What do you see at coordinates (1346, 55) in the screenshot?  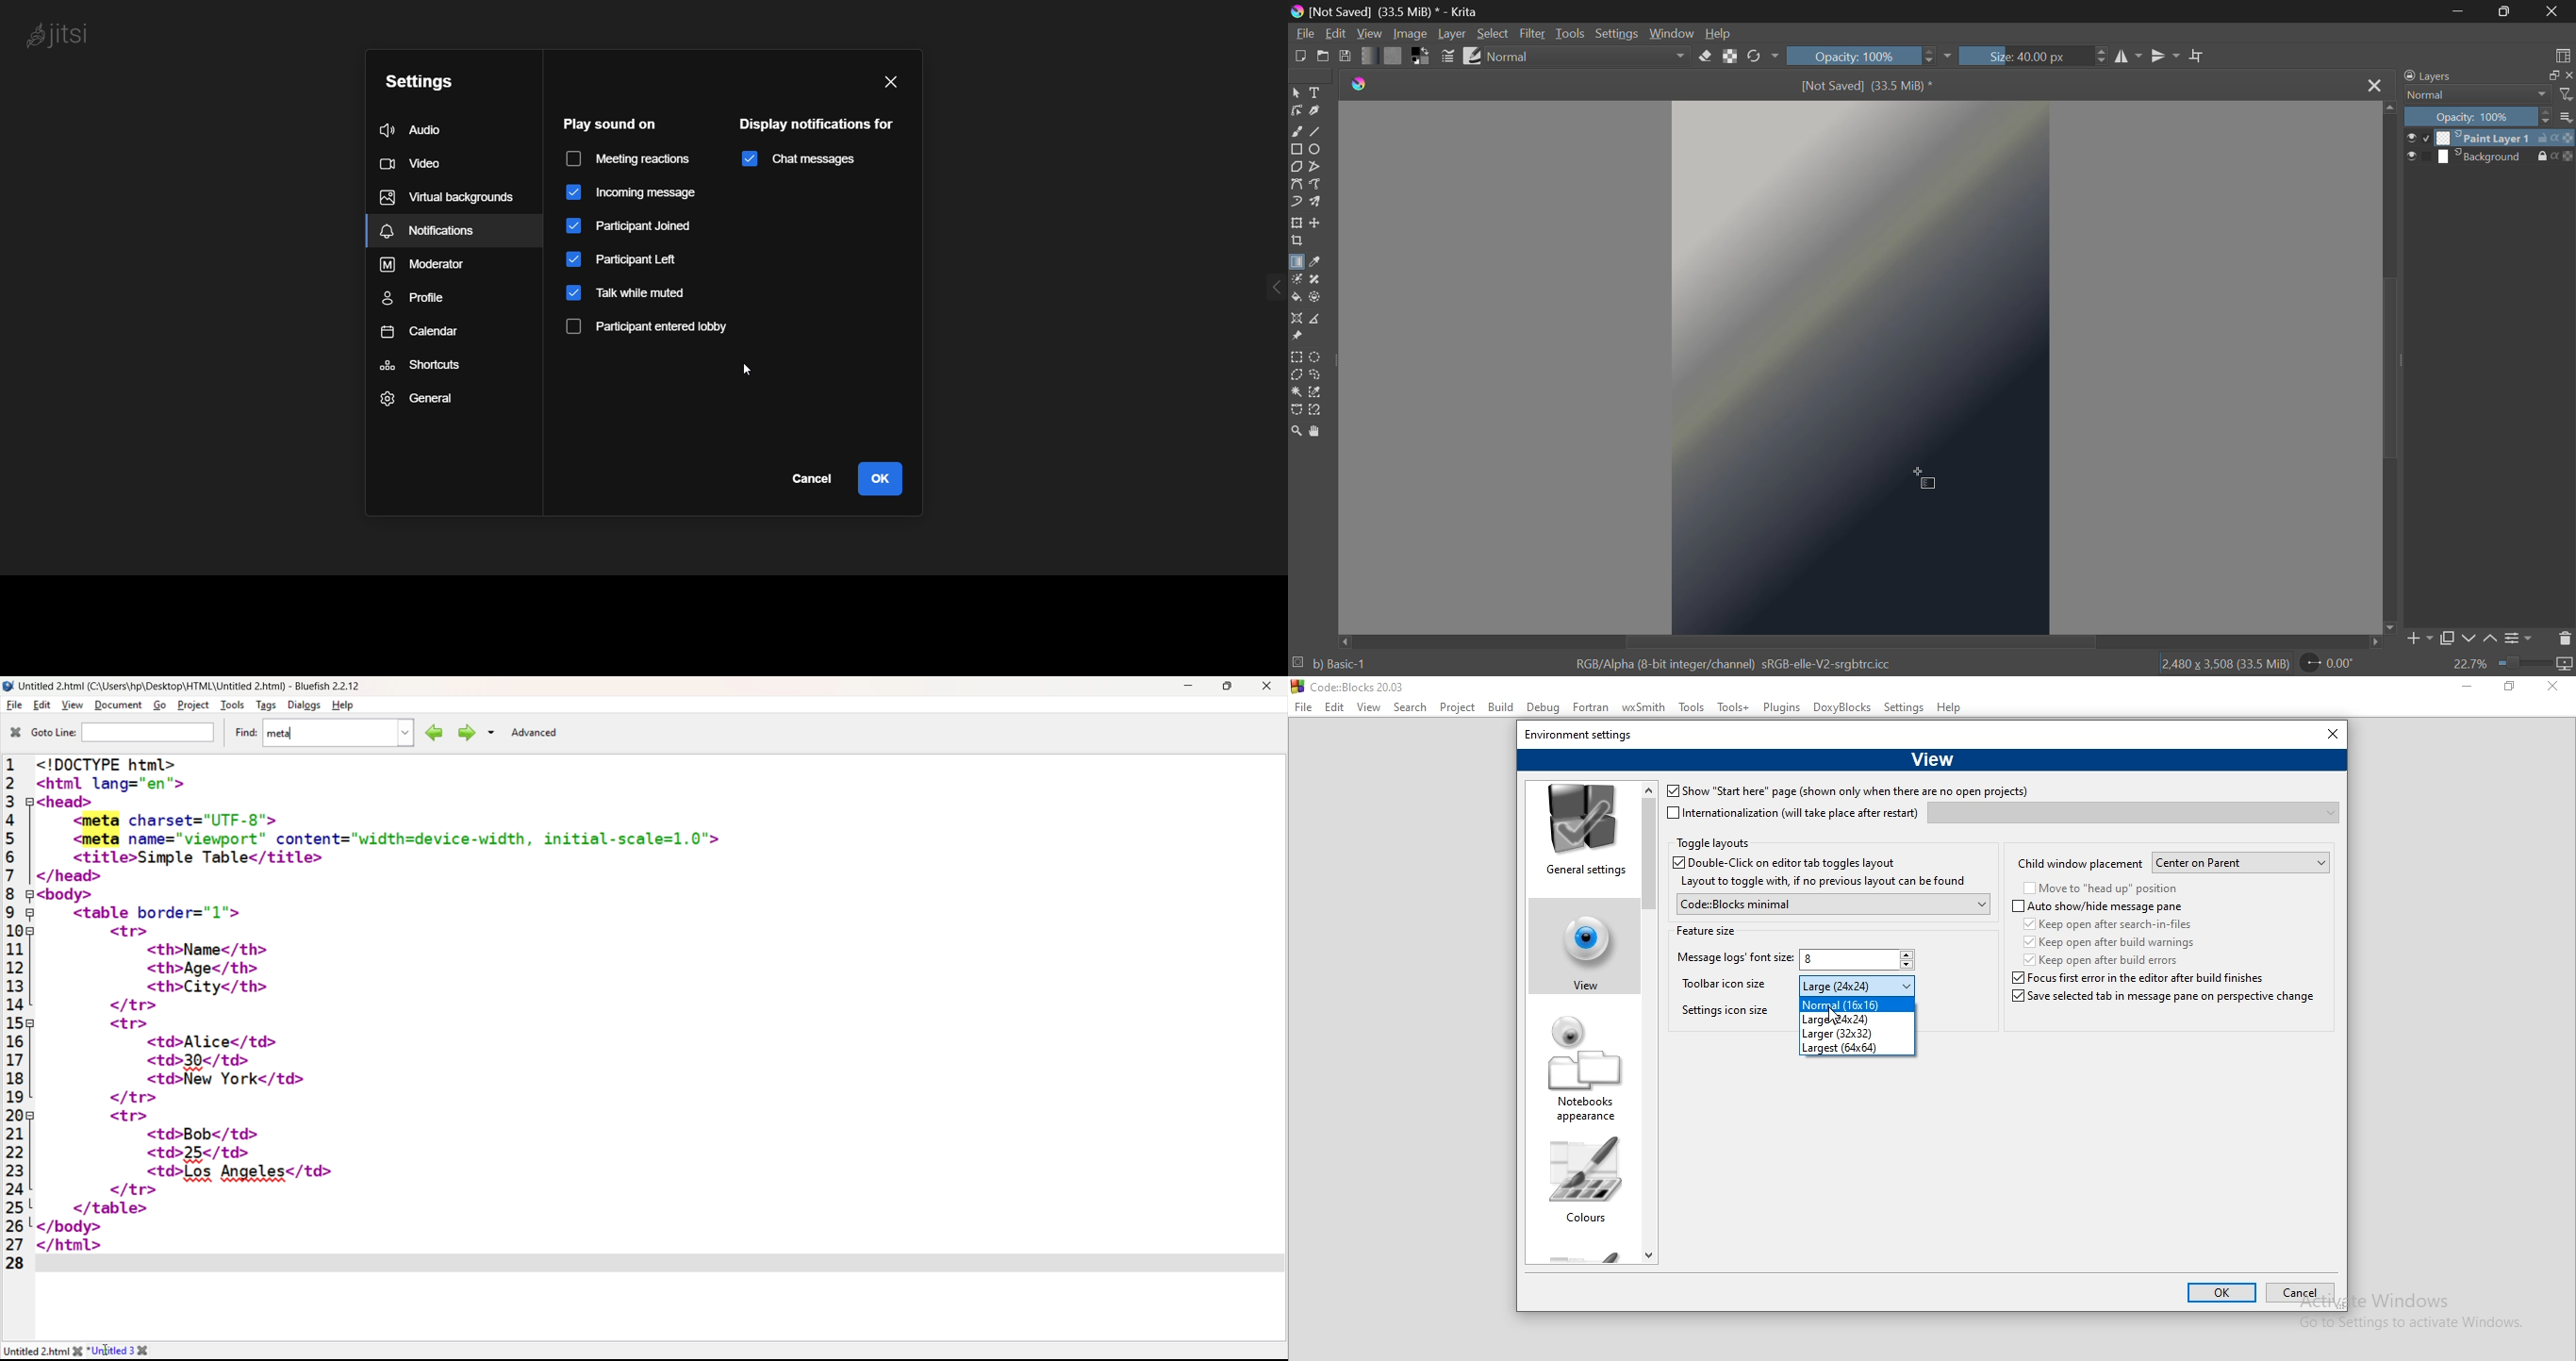 I see `Save` at bounding box center [1346, 55].